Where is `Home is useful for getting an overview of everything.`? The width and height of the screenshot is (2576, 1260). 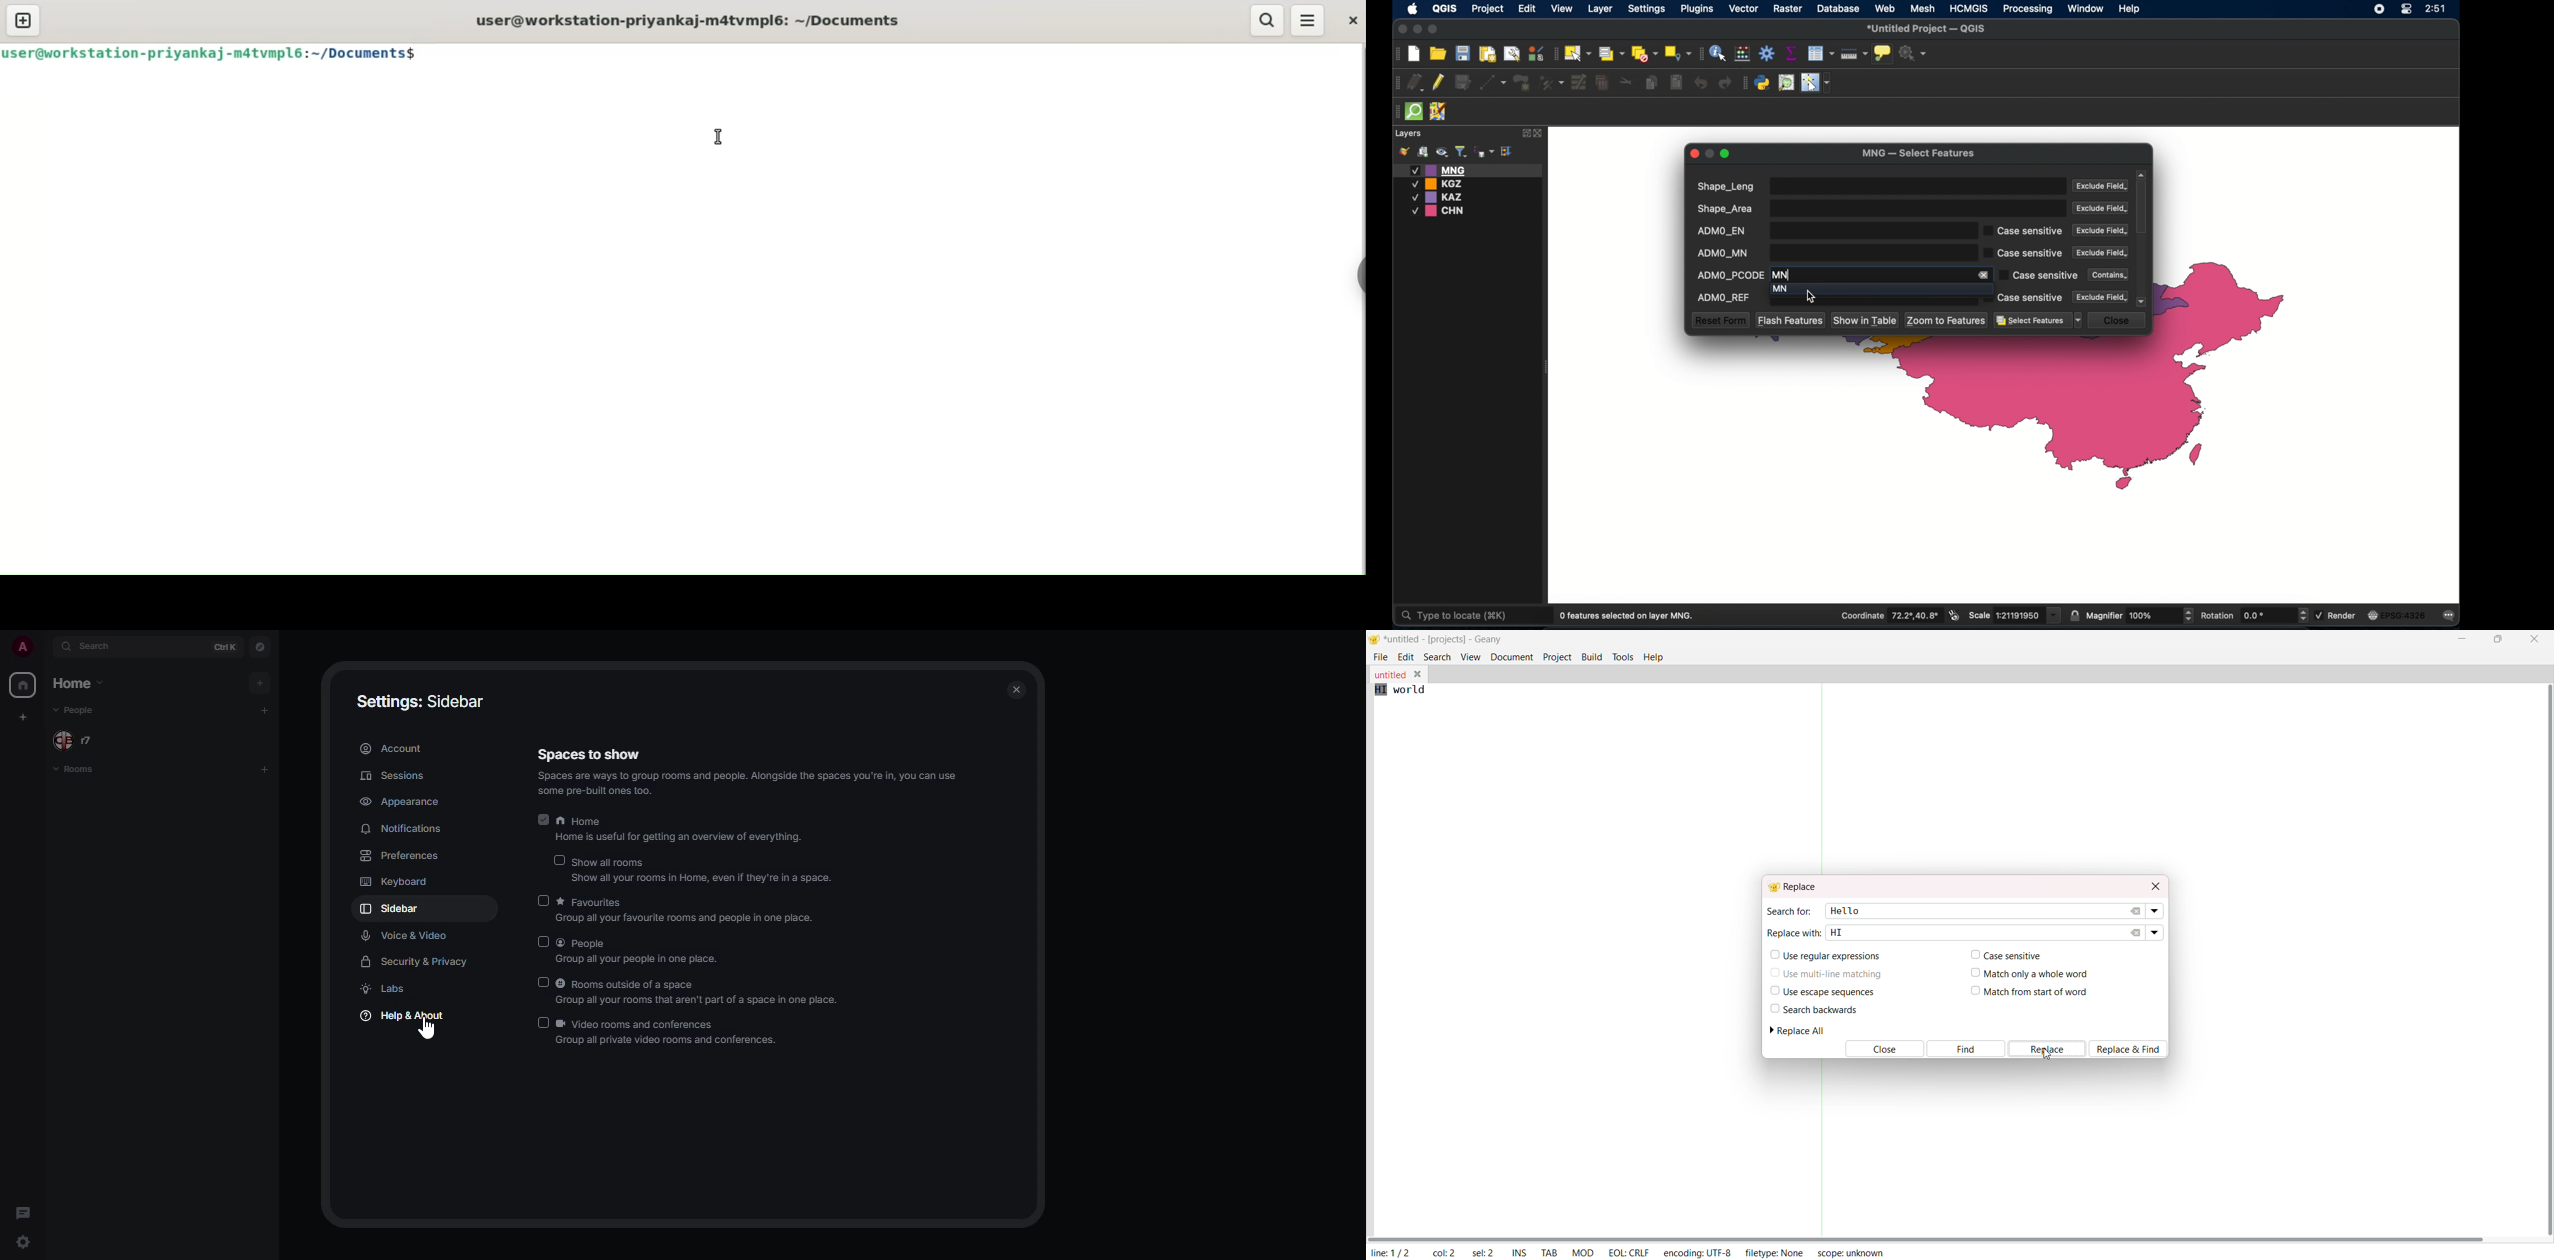
Home is useful for getting an overview of everything. is located at coordinates (669, 829).